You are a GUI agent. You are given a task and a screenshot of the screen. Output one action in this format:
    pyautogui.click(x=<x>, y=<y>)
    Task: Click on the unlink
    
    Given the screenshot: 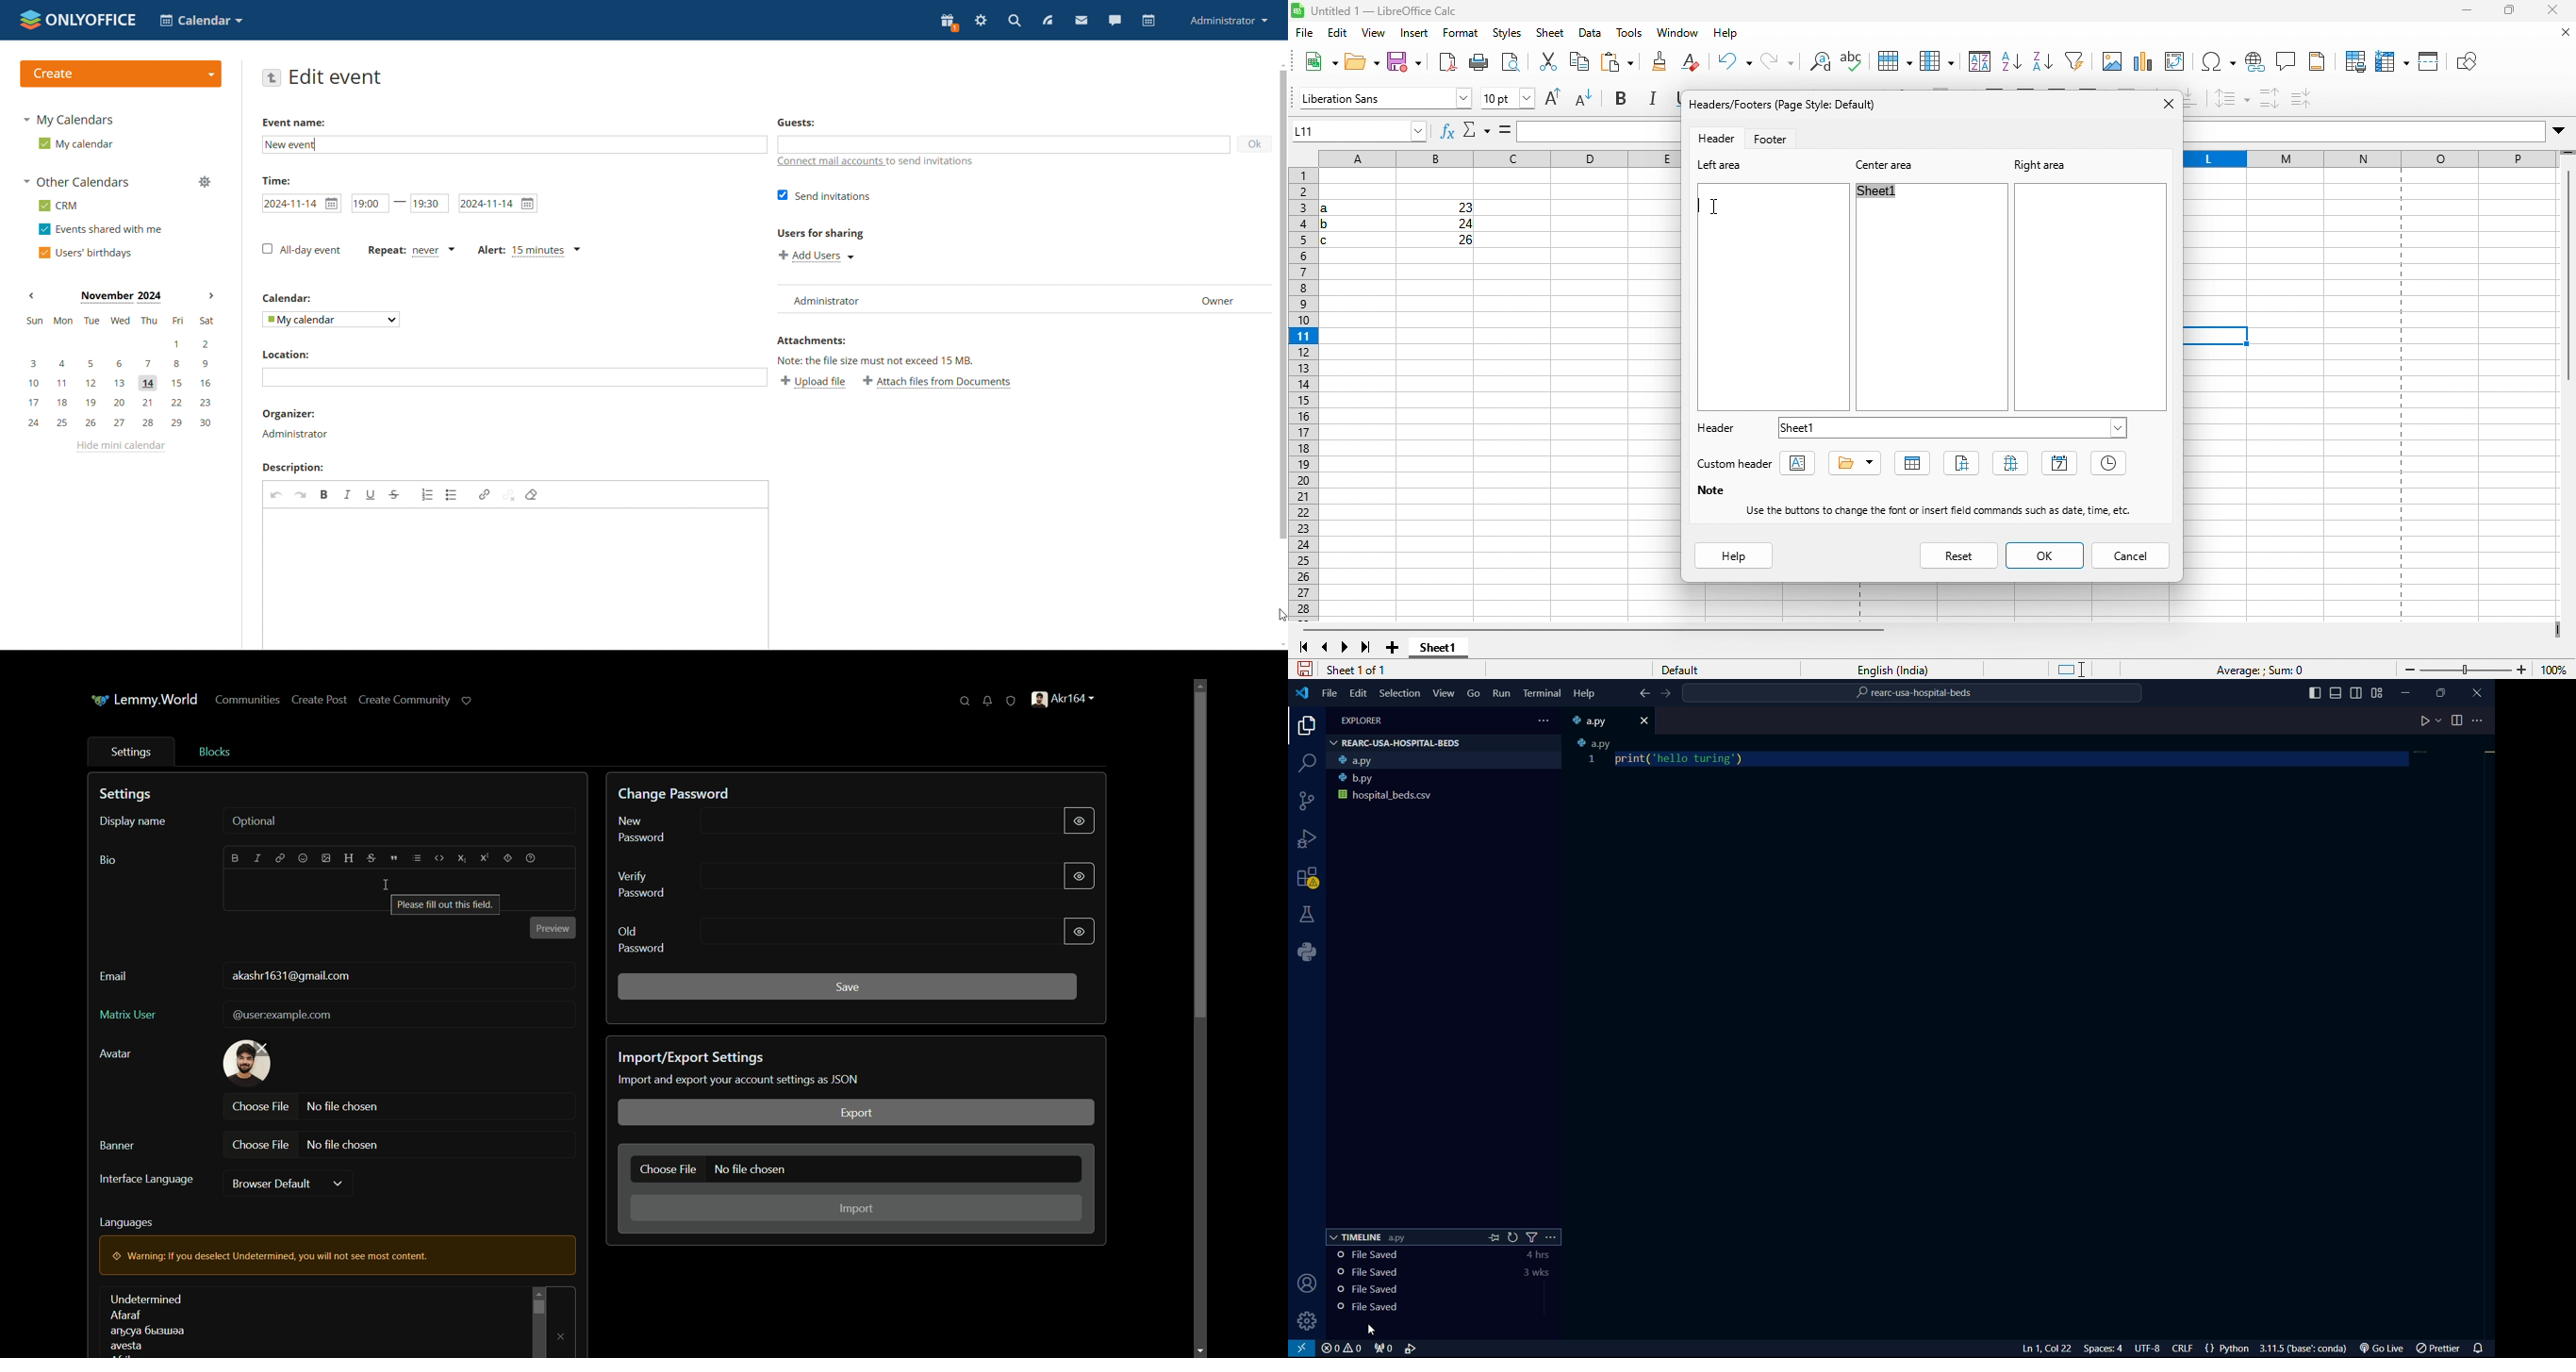 What is the action you would take?
    pyautogui.click(x=509, y=494)
    